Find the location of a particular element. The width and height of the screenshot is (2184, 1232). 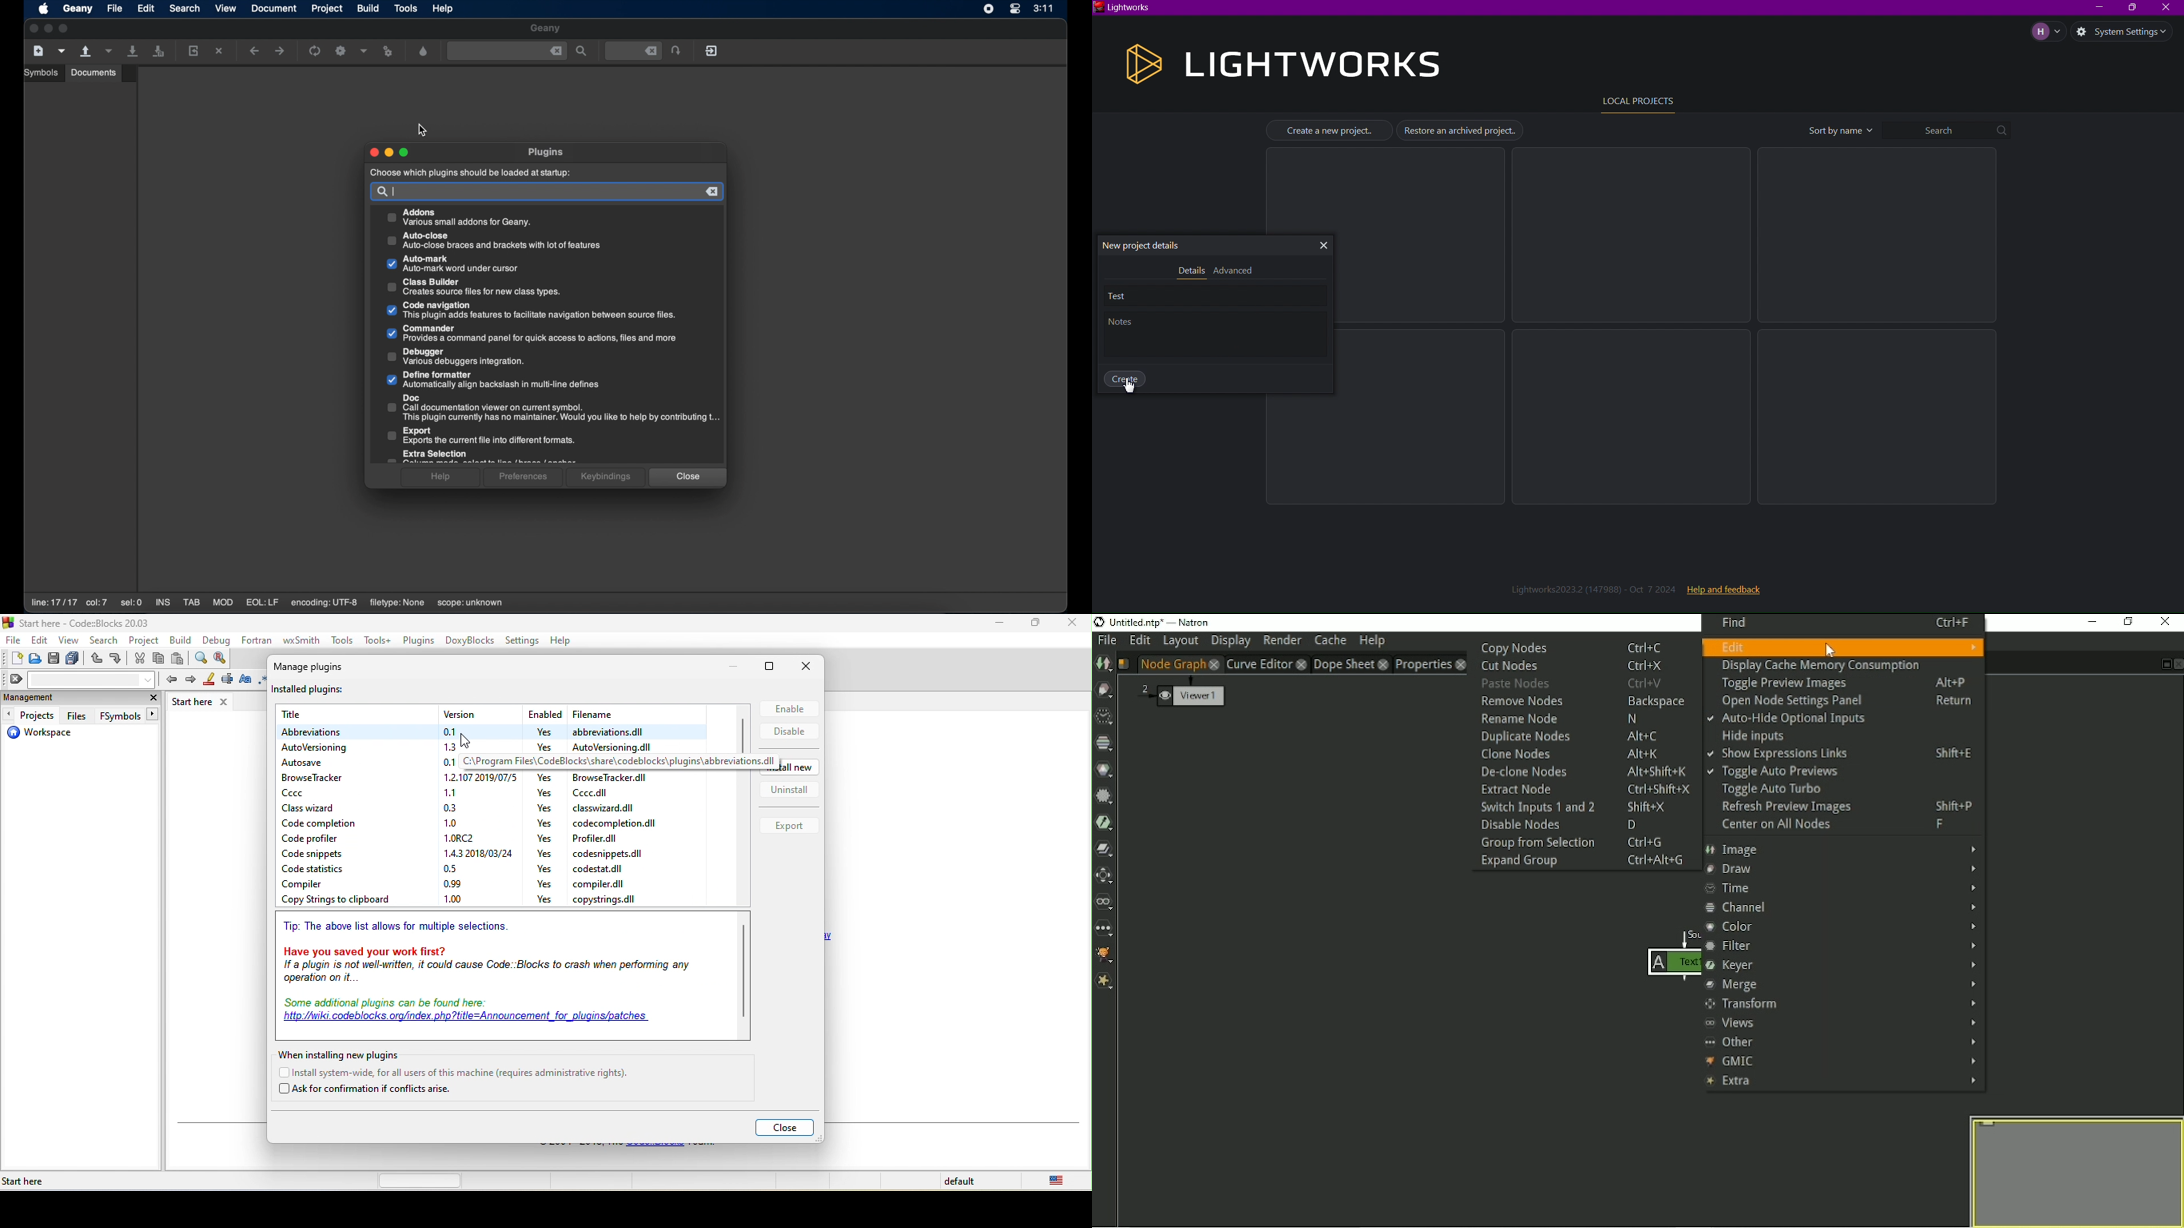

tools is located at coordinates (342, 641).